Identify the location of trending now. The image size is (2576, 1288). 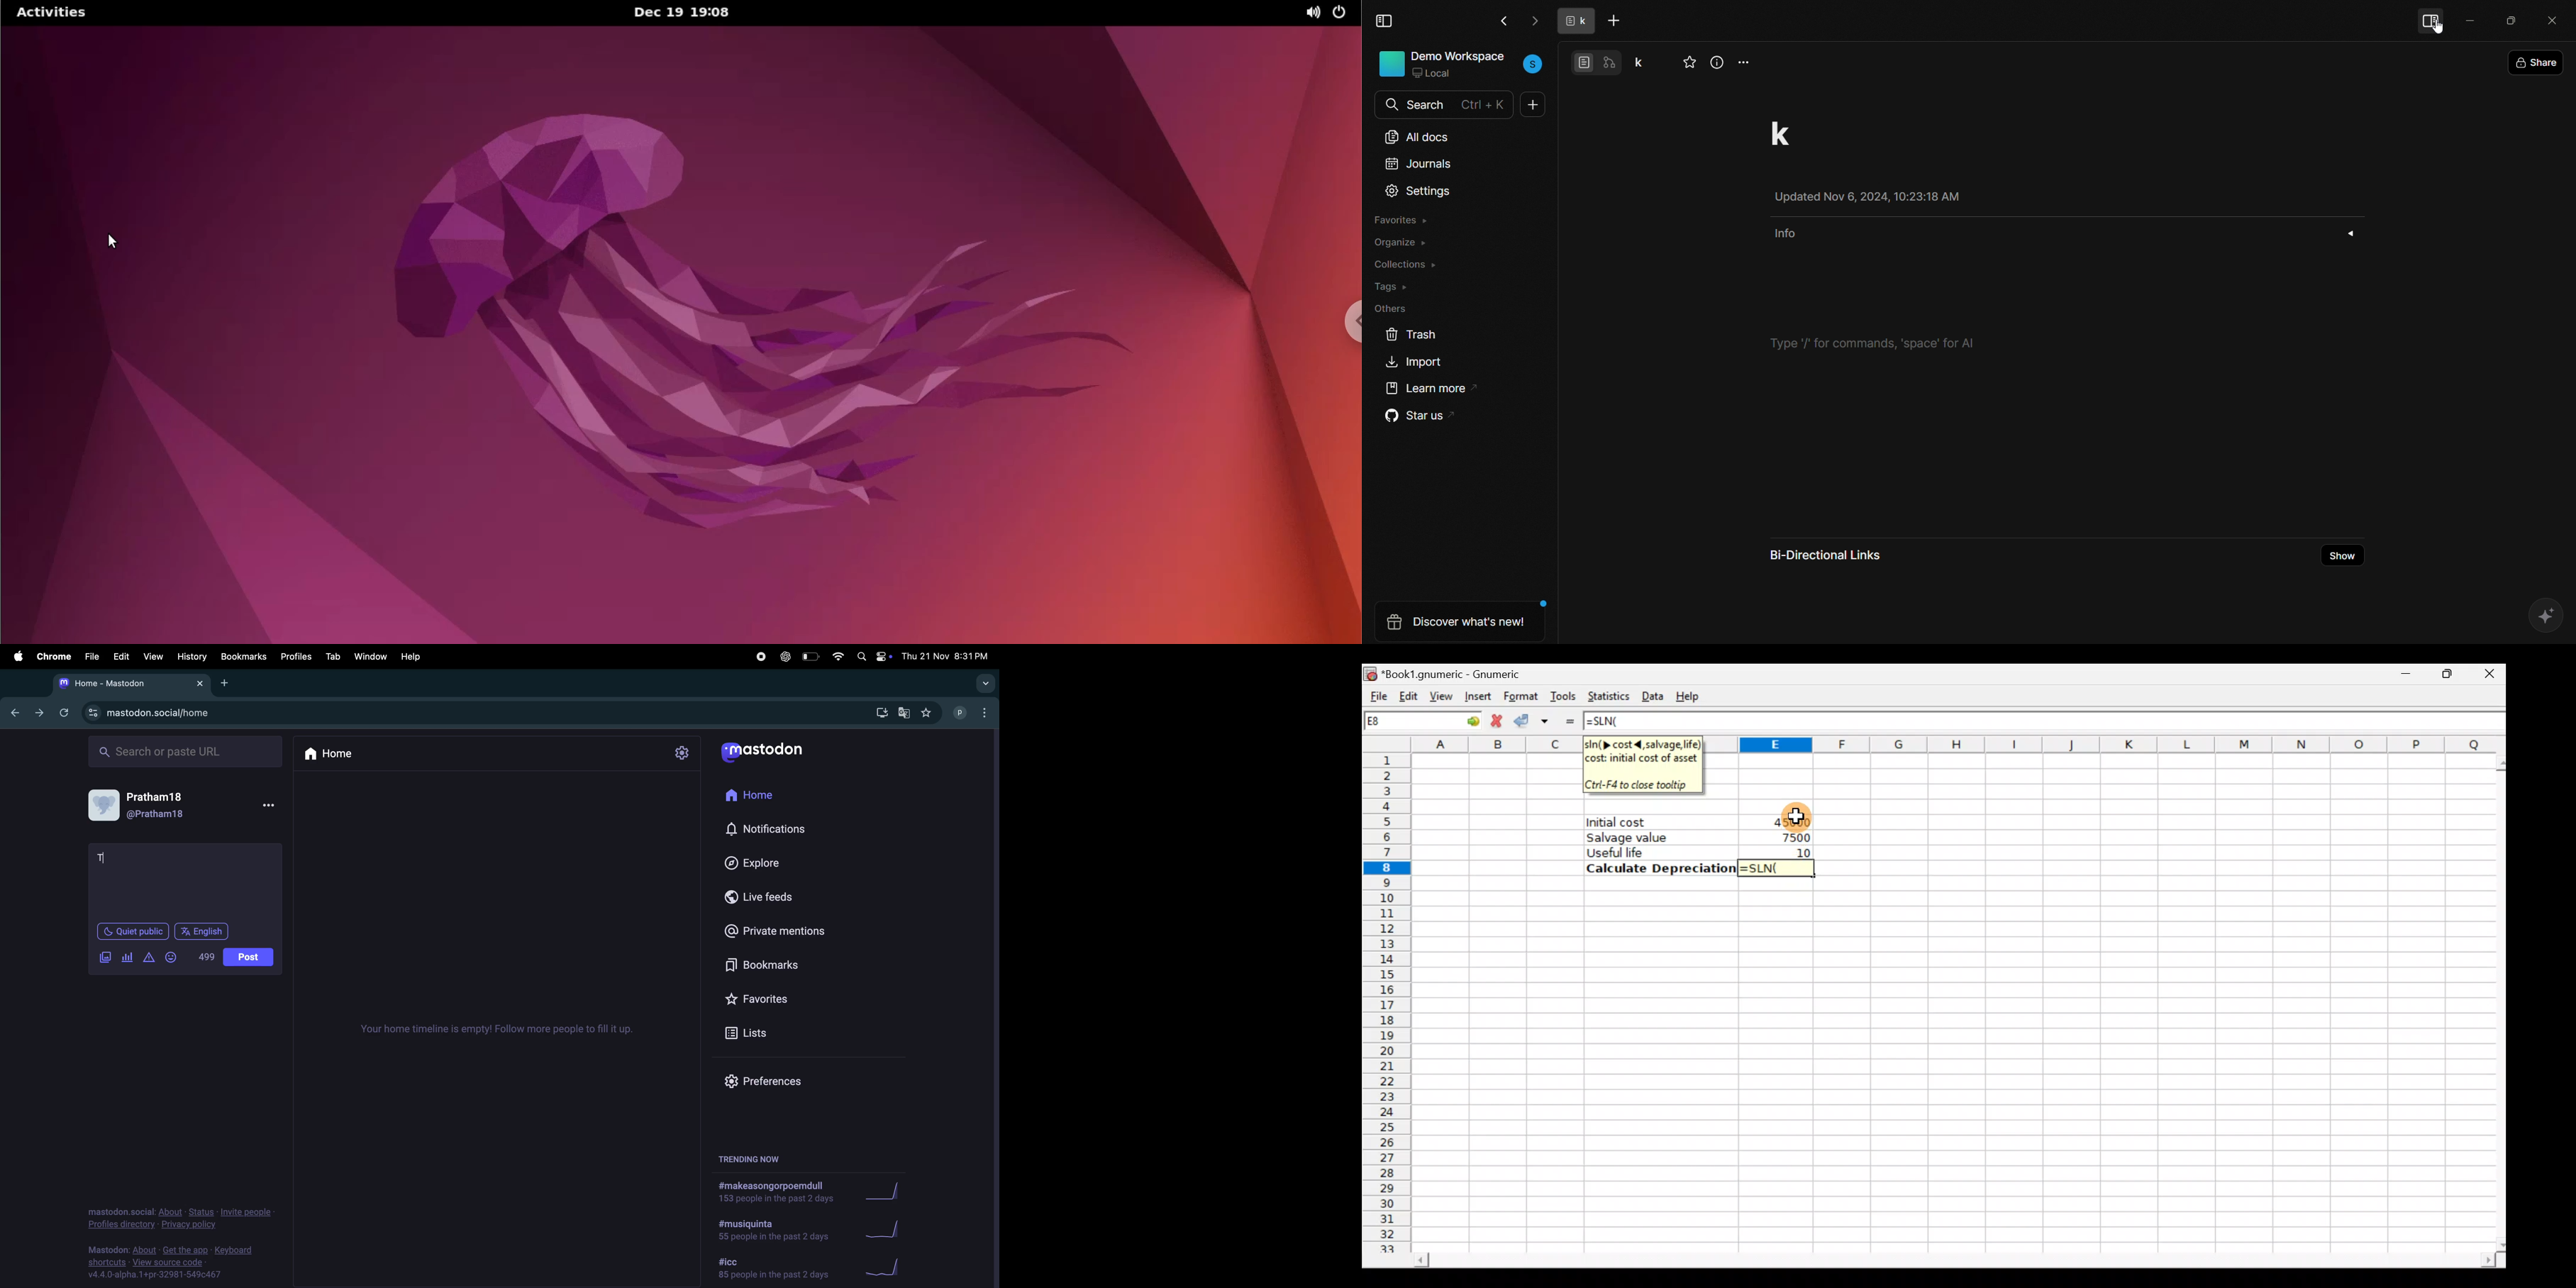
(755, 1157).